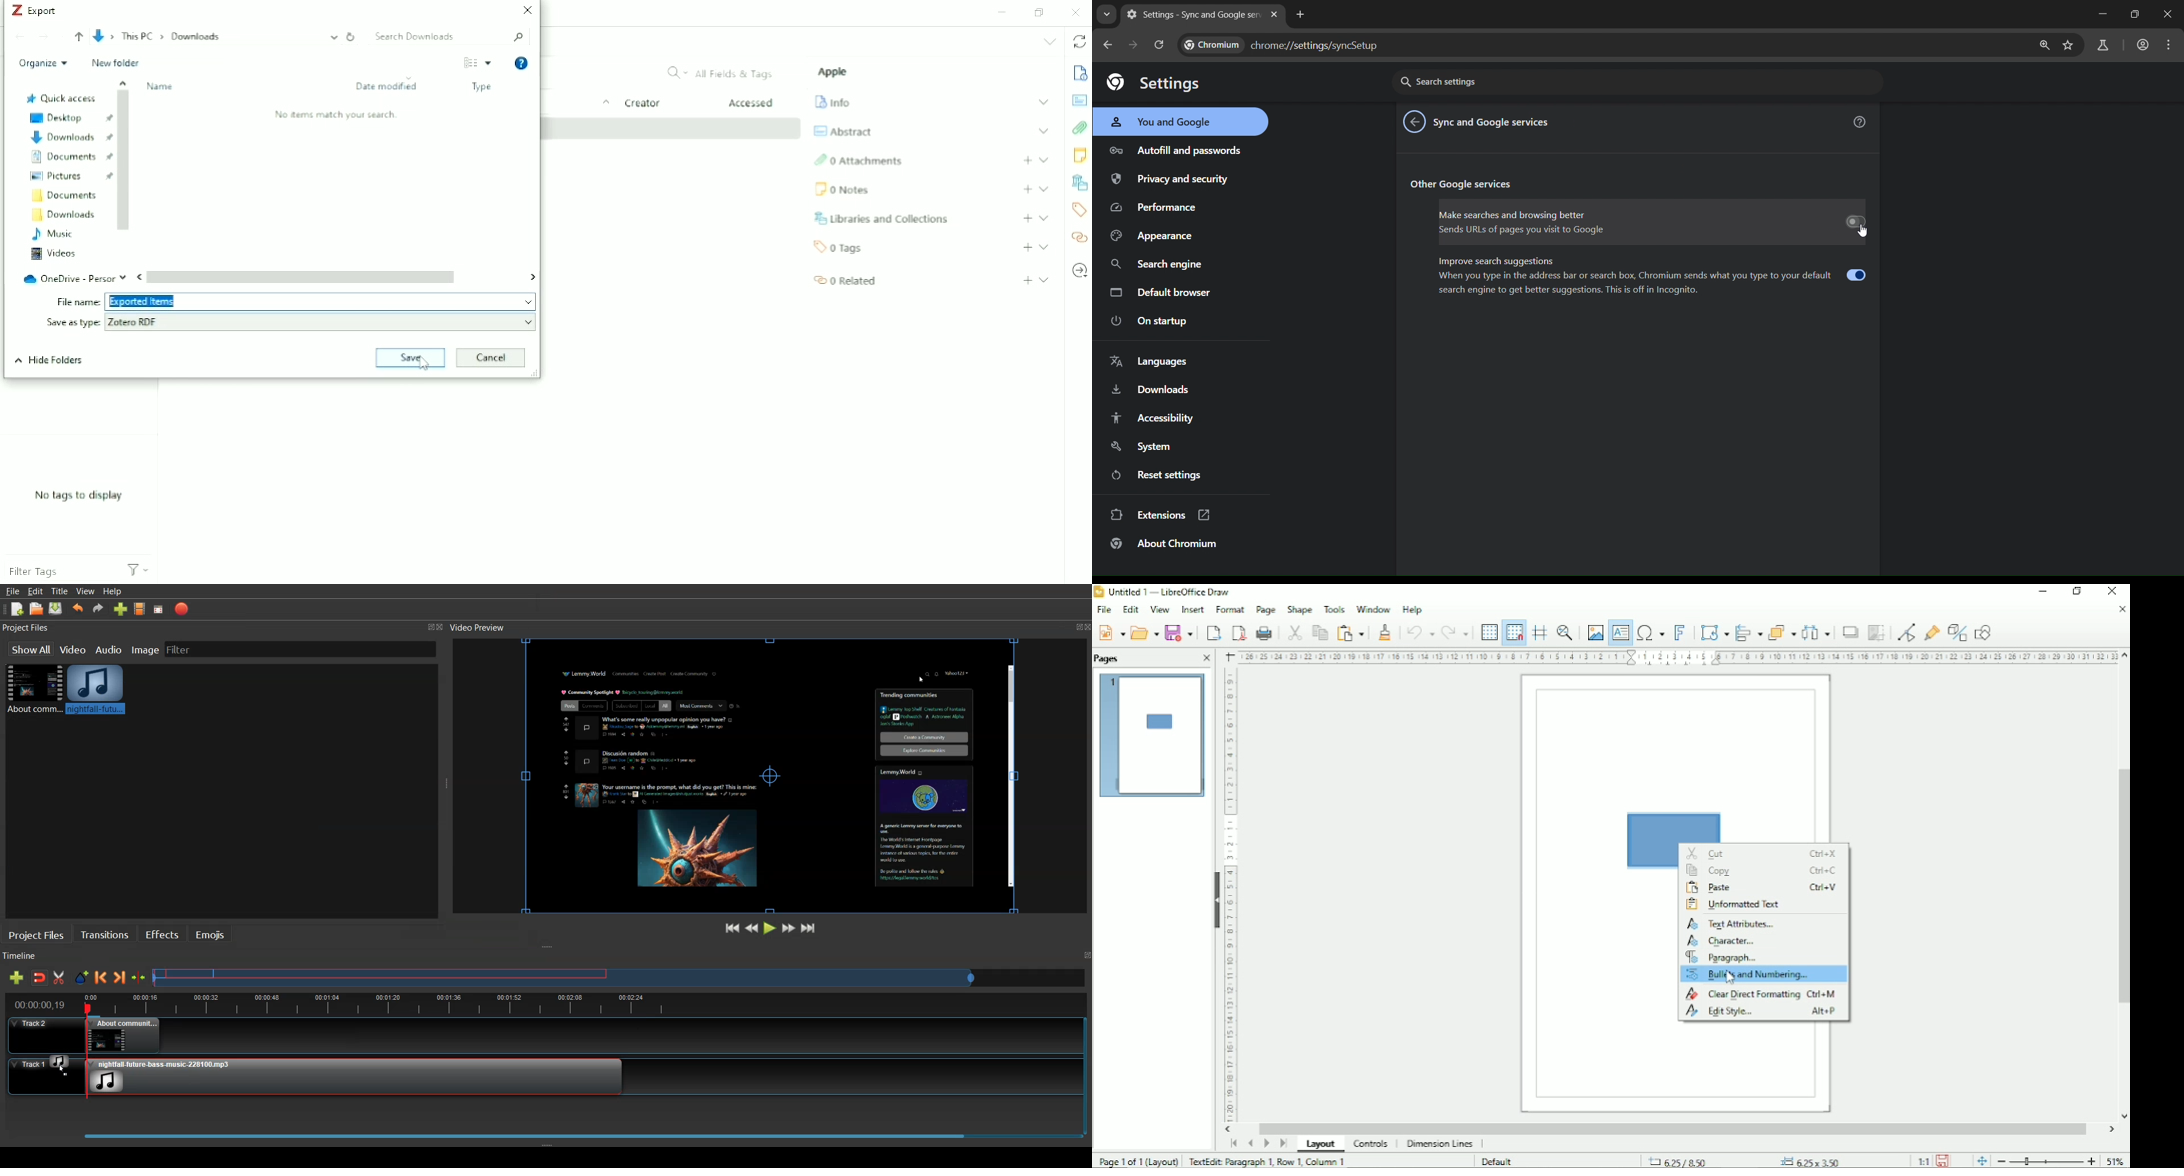 Image resolution: width=2184 pixels, height=1176 pixels. What do you see at coordinates (1371, 1144) in the screenshot?
I see `Controls` at bounding box center [1371, 1144].